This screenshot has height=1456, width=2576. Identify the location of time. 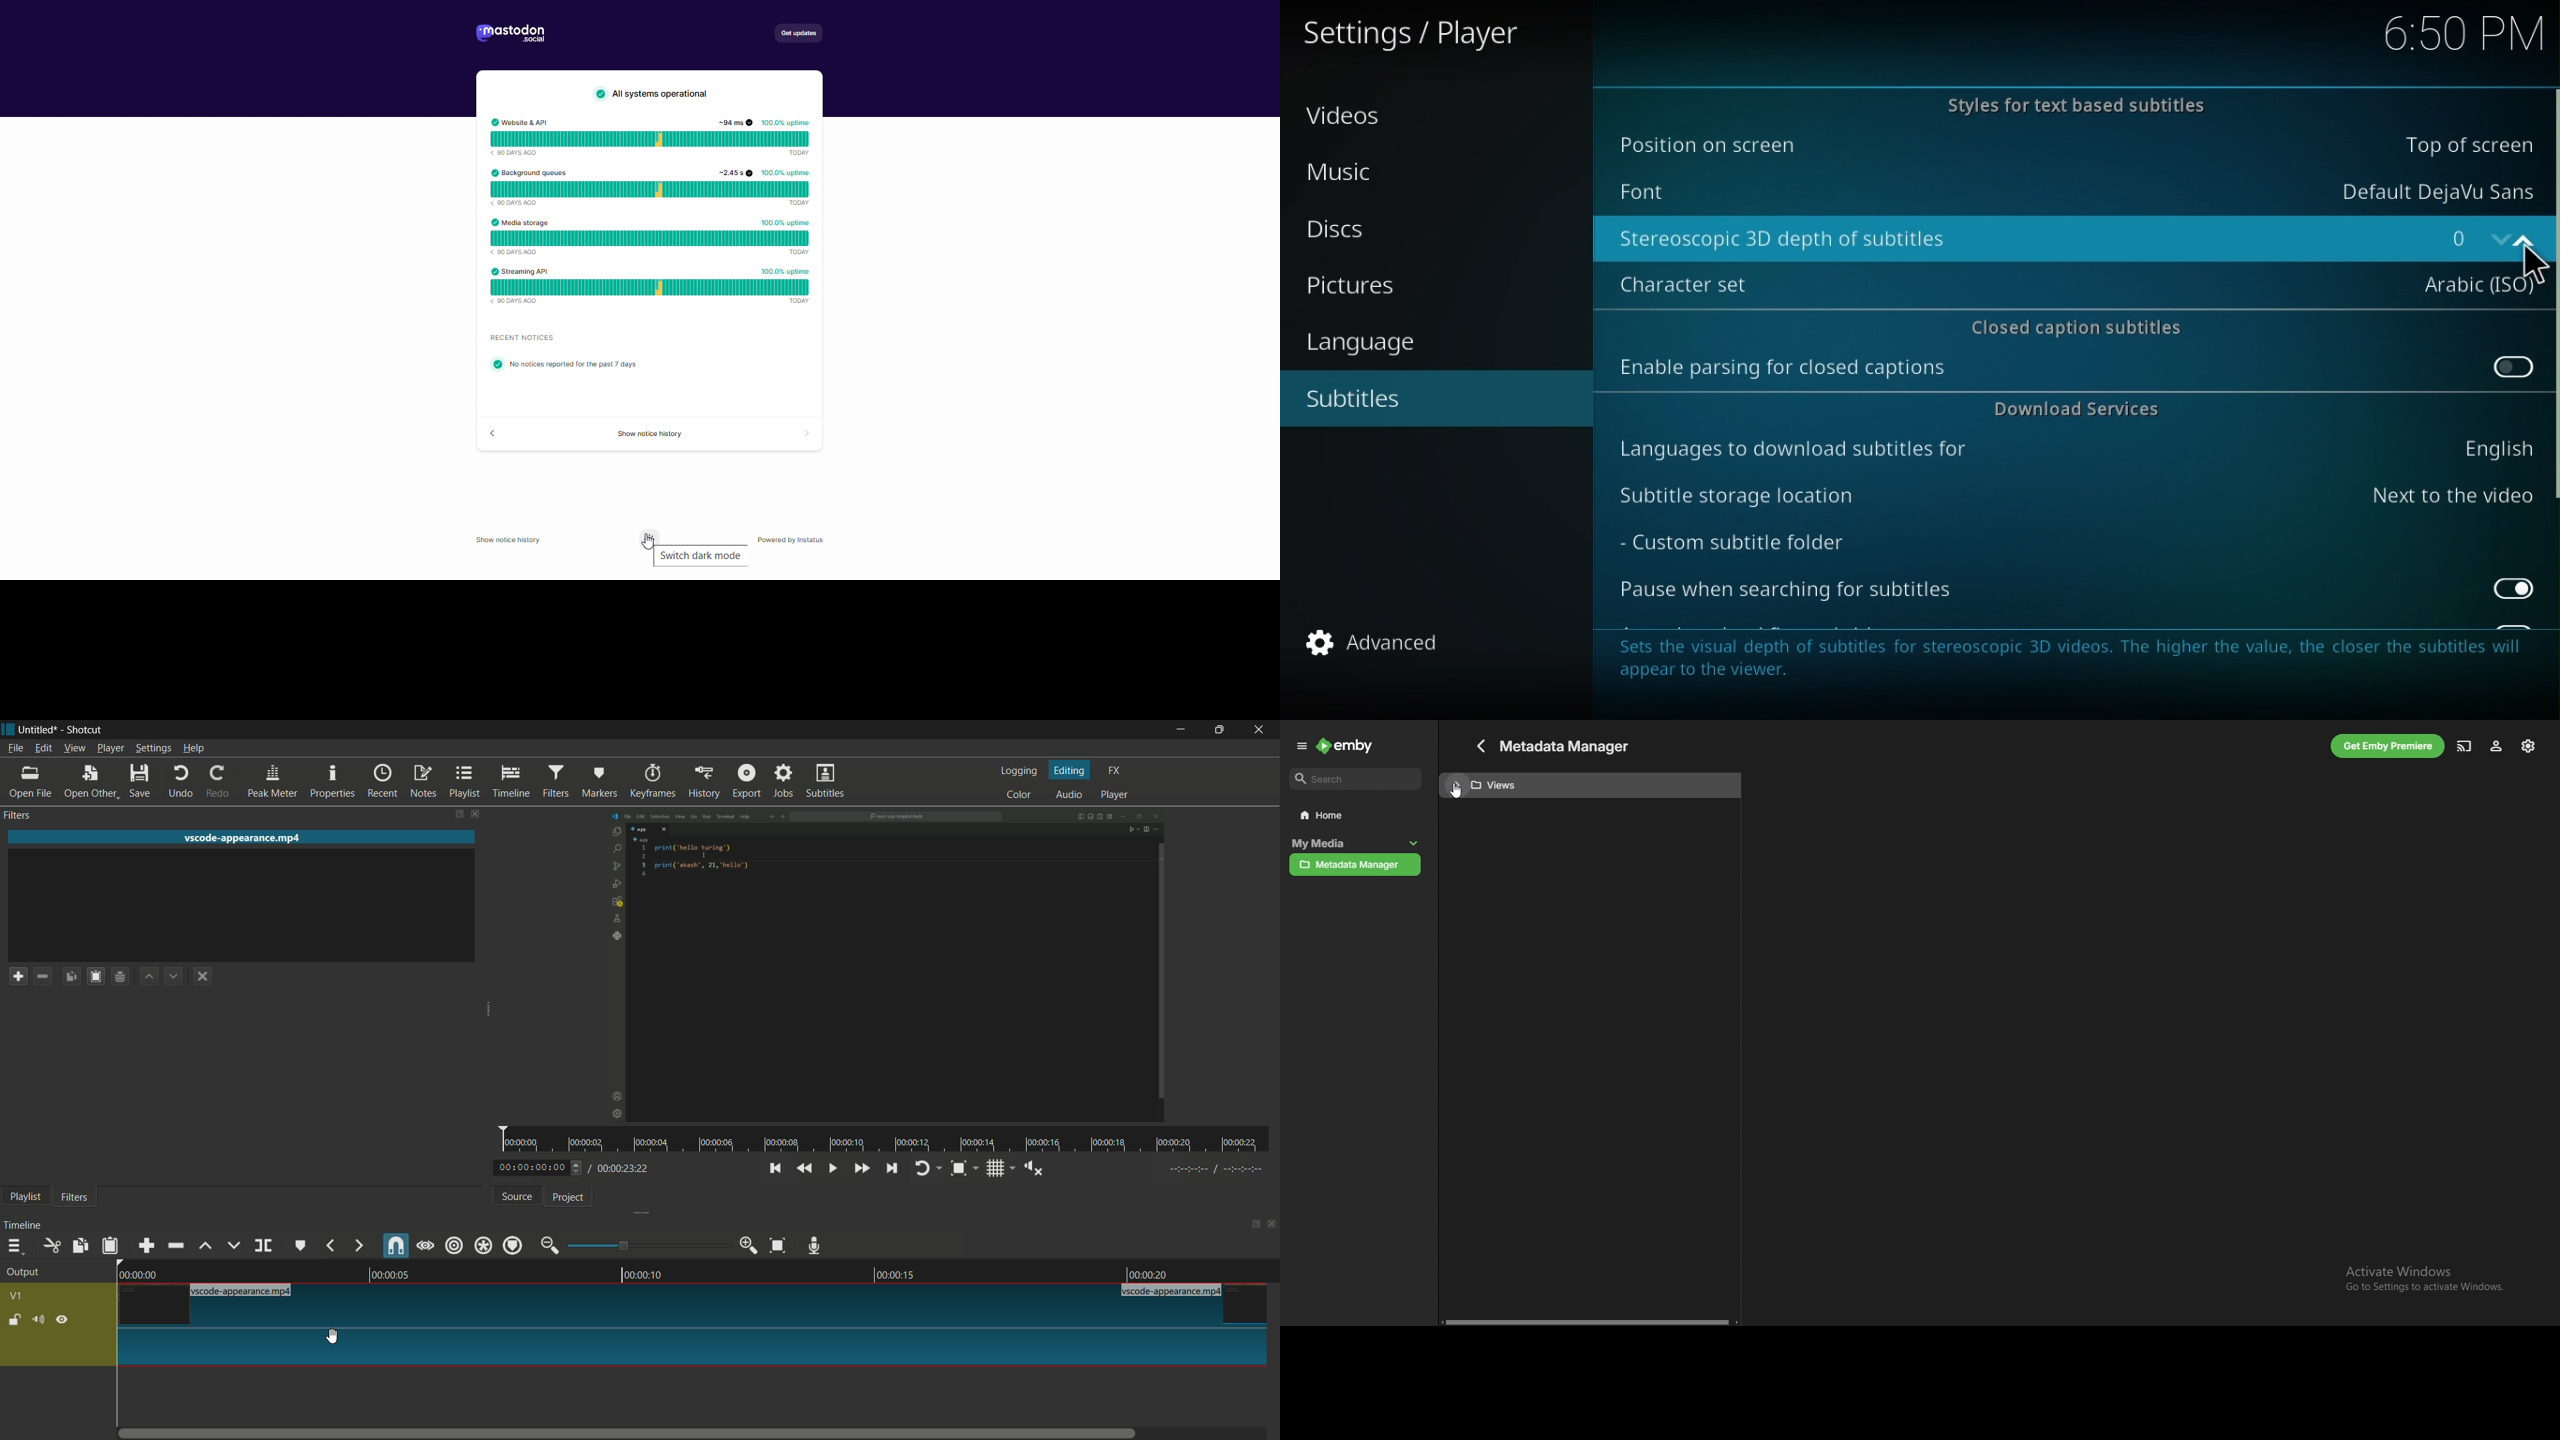
(889, 1138).